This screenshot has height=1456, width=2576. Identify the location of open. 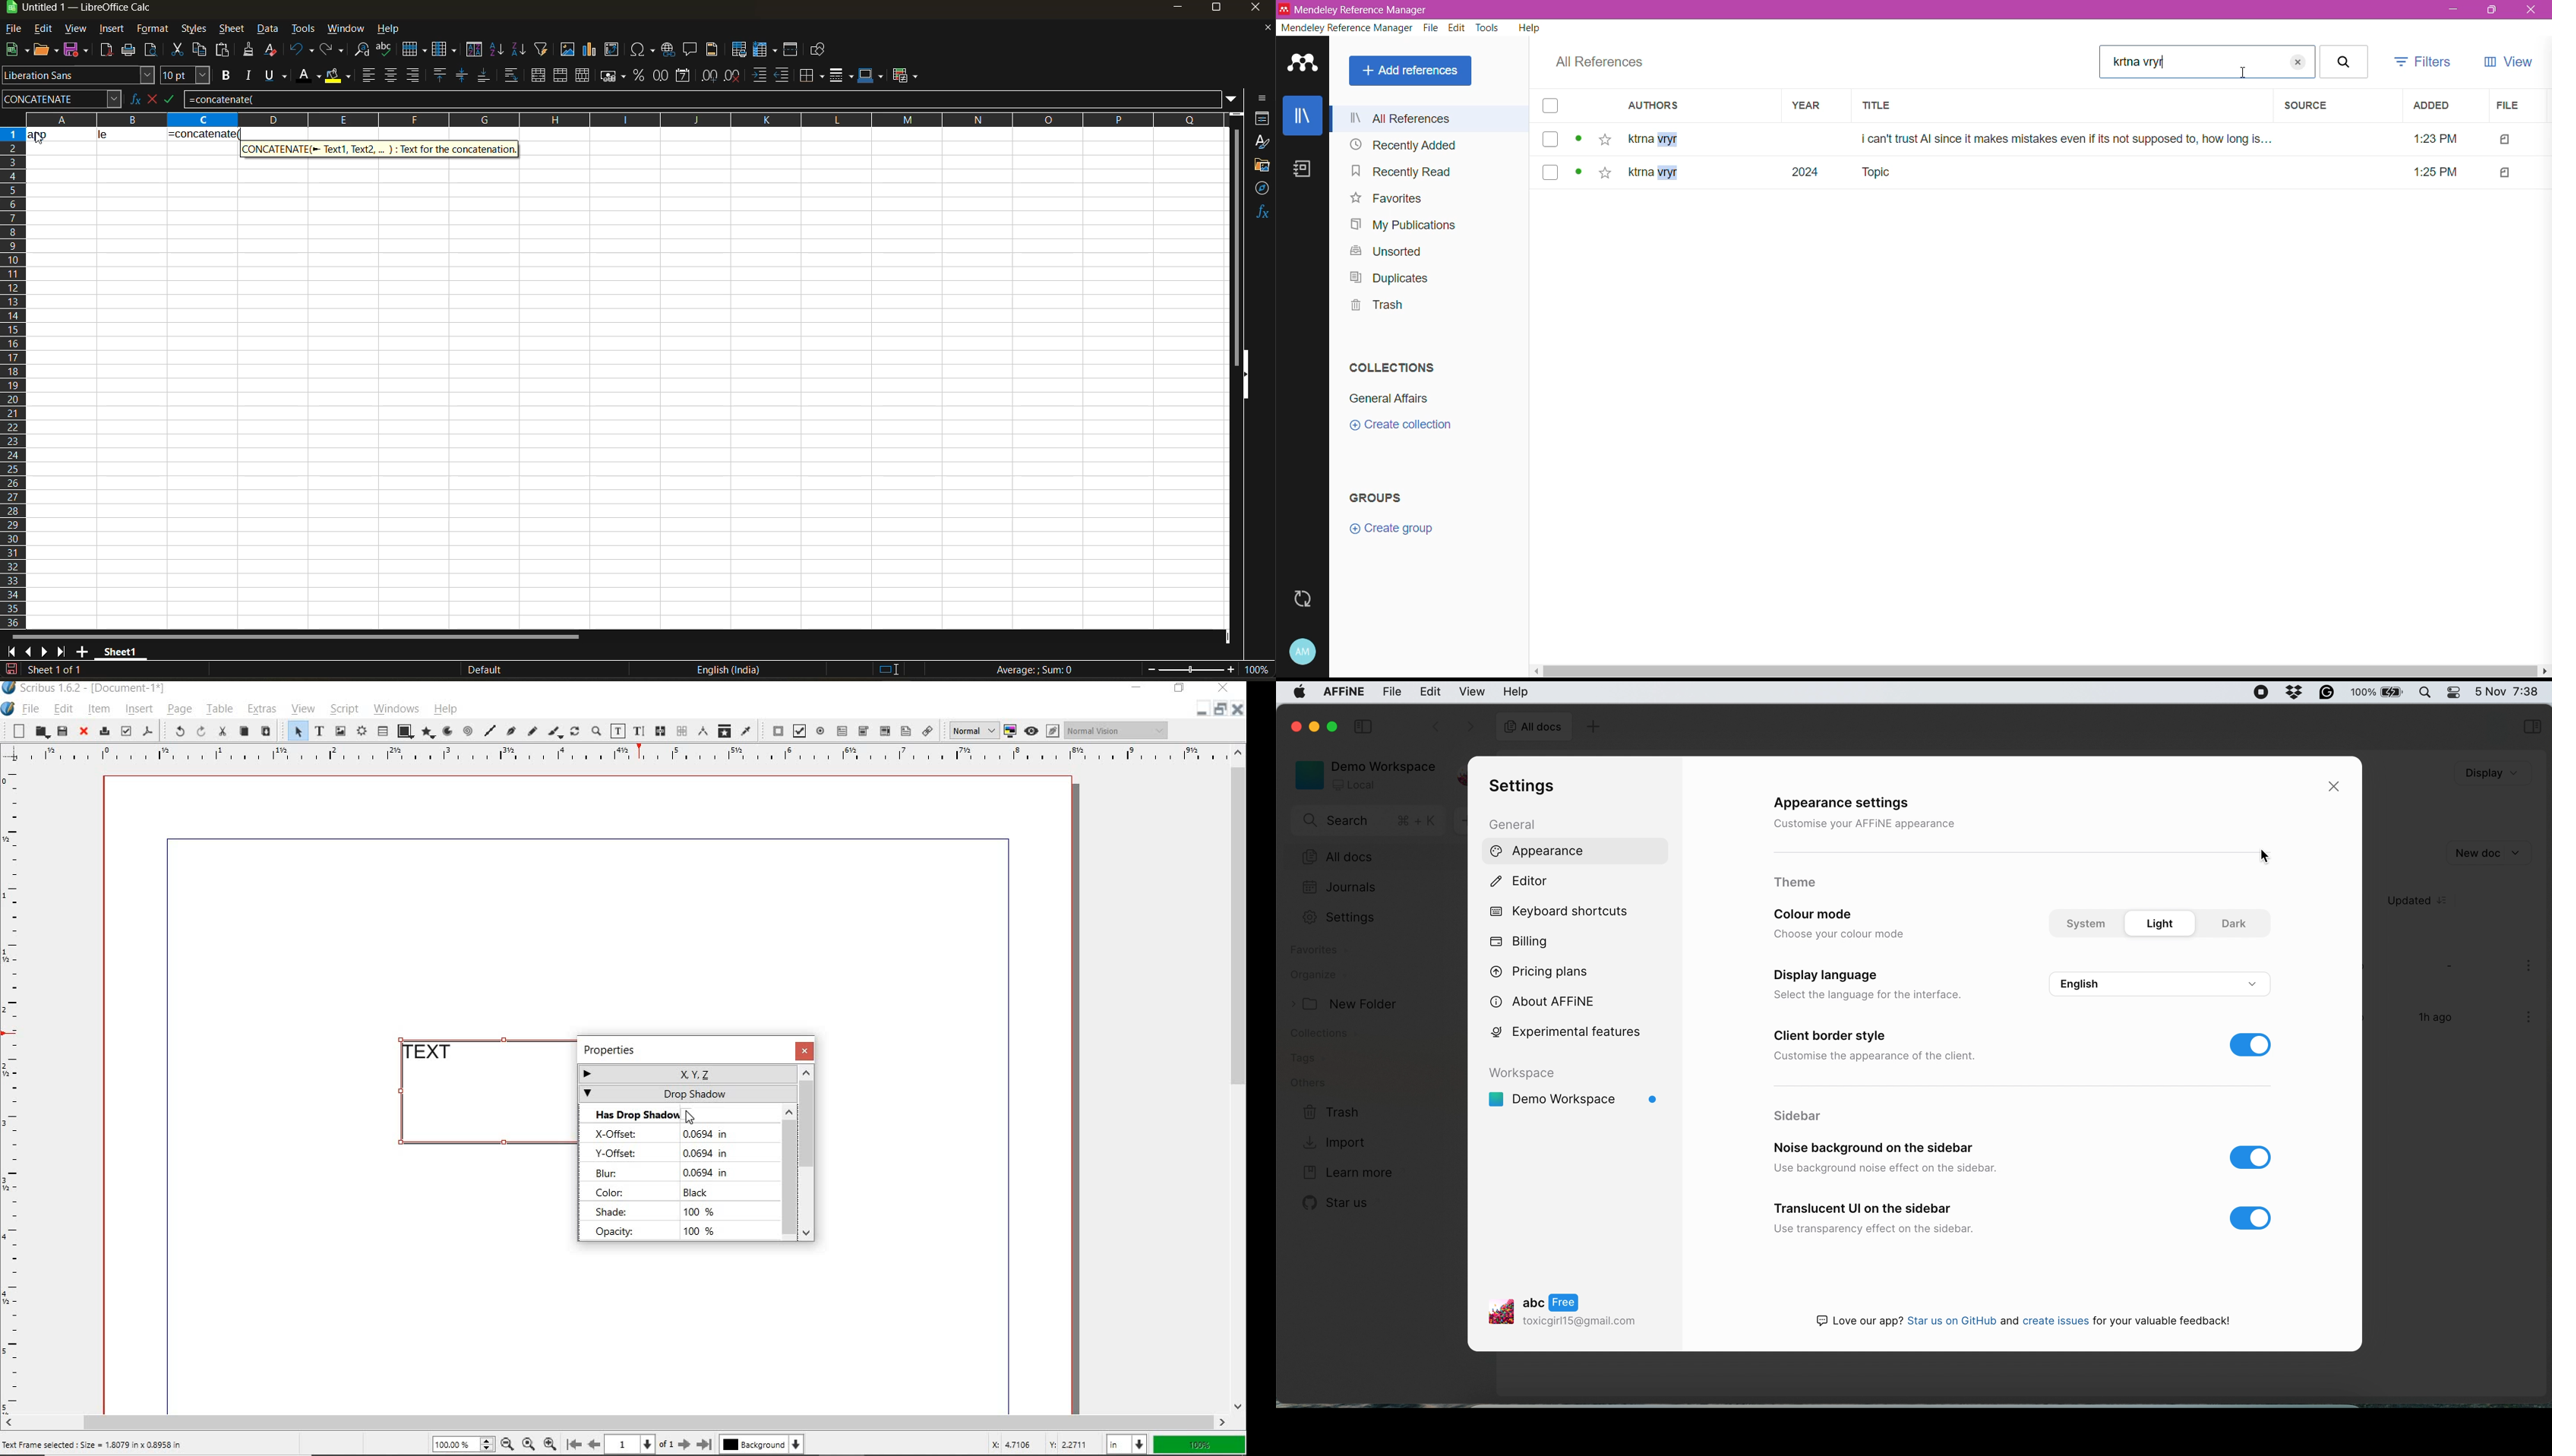
(40, 732).